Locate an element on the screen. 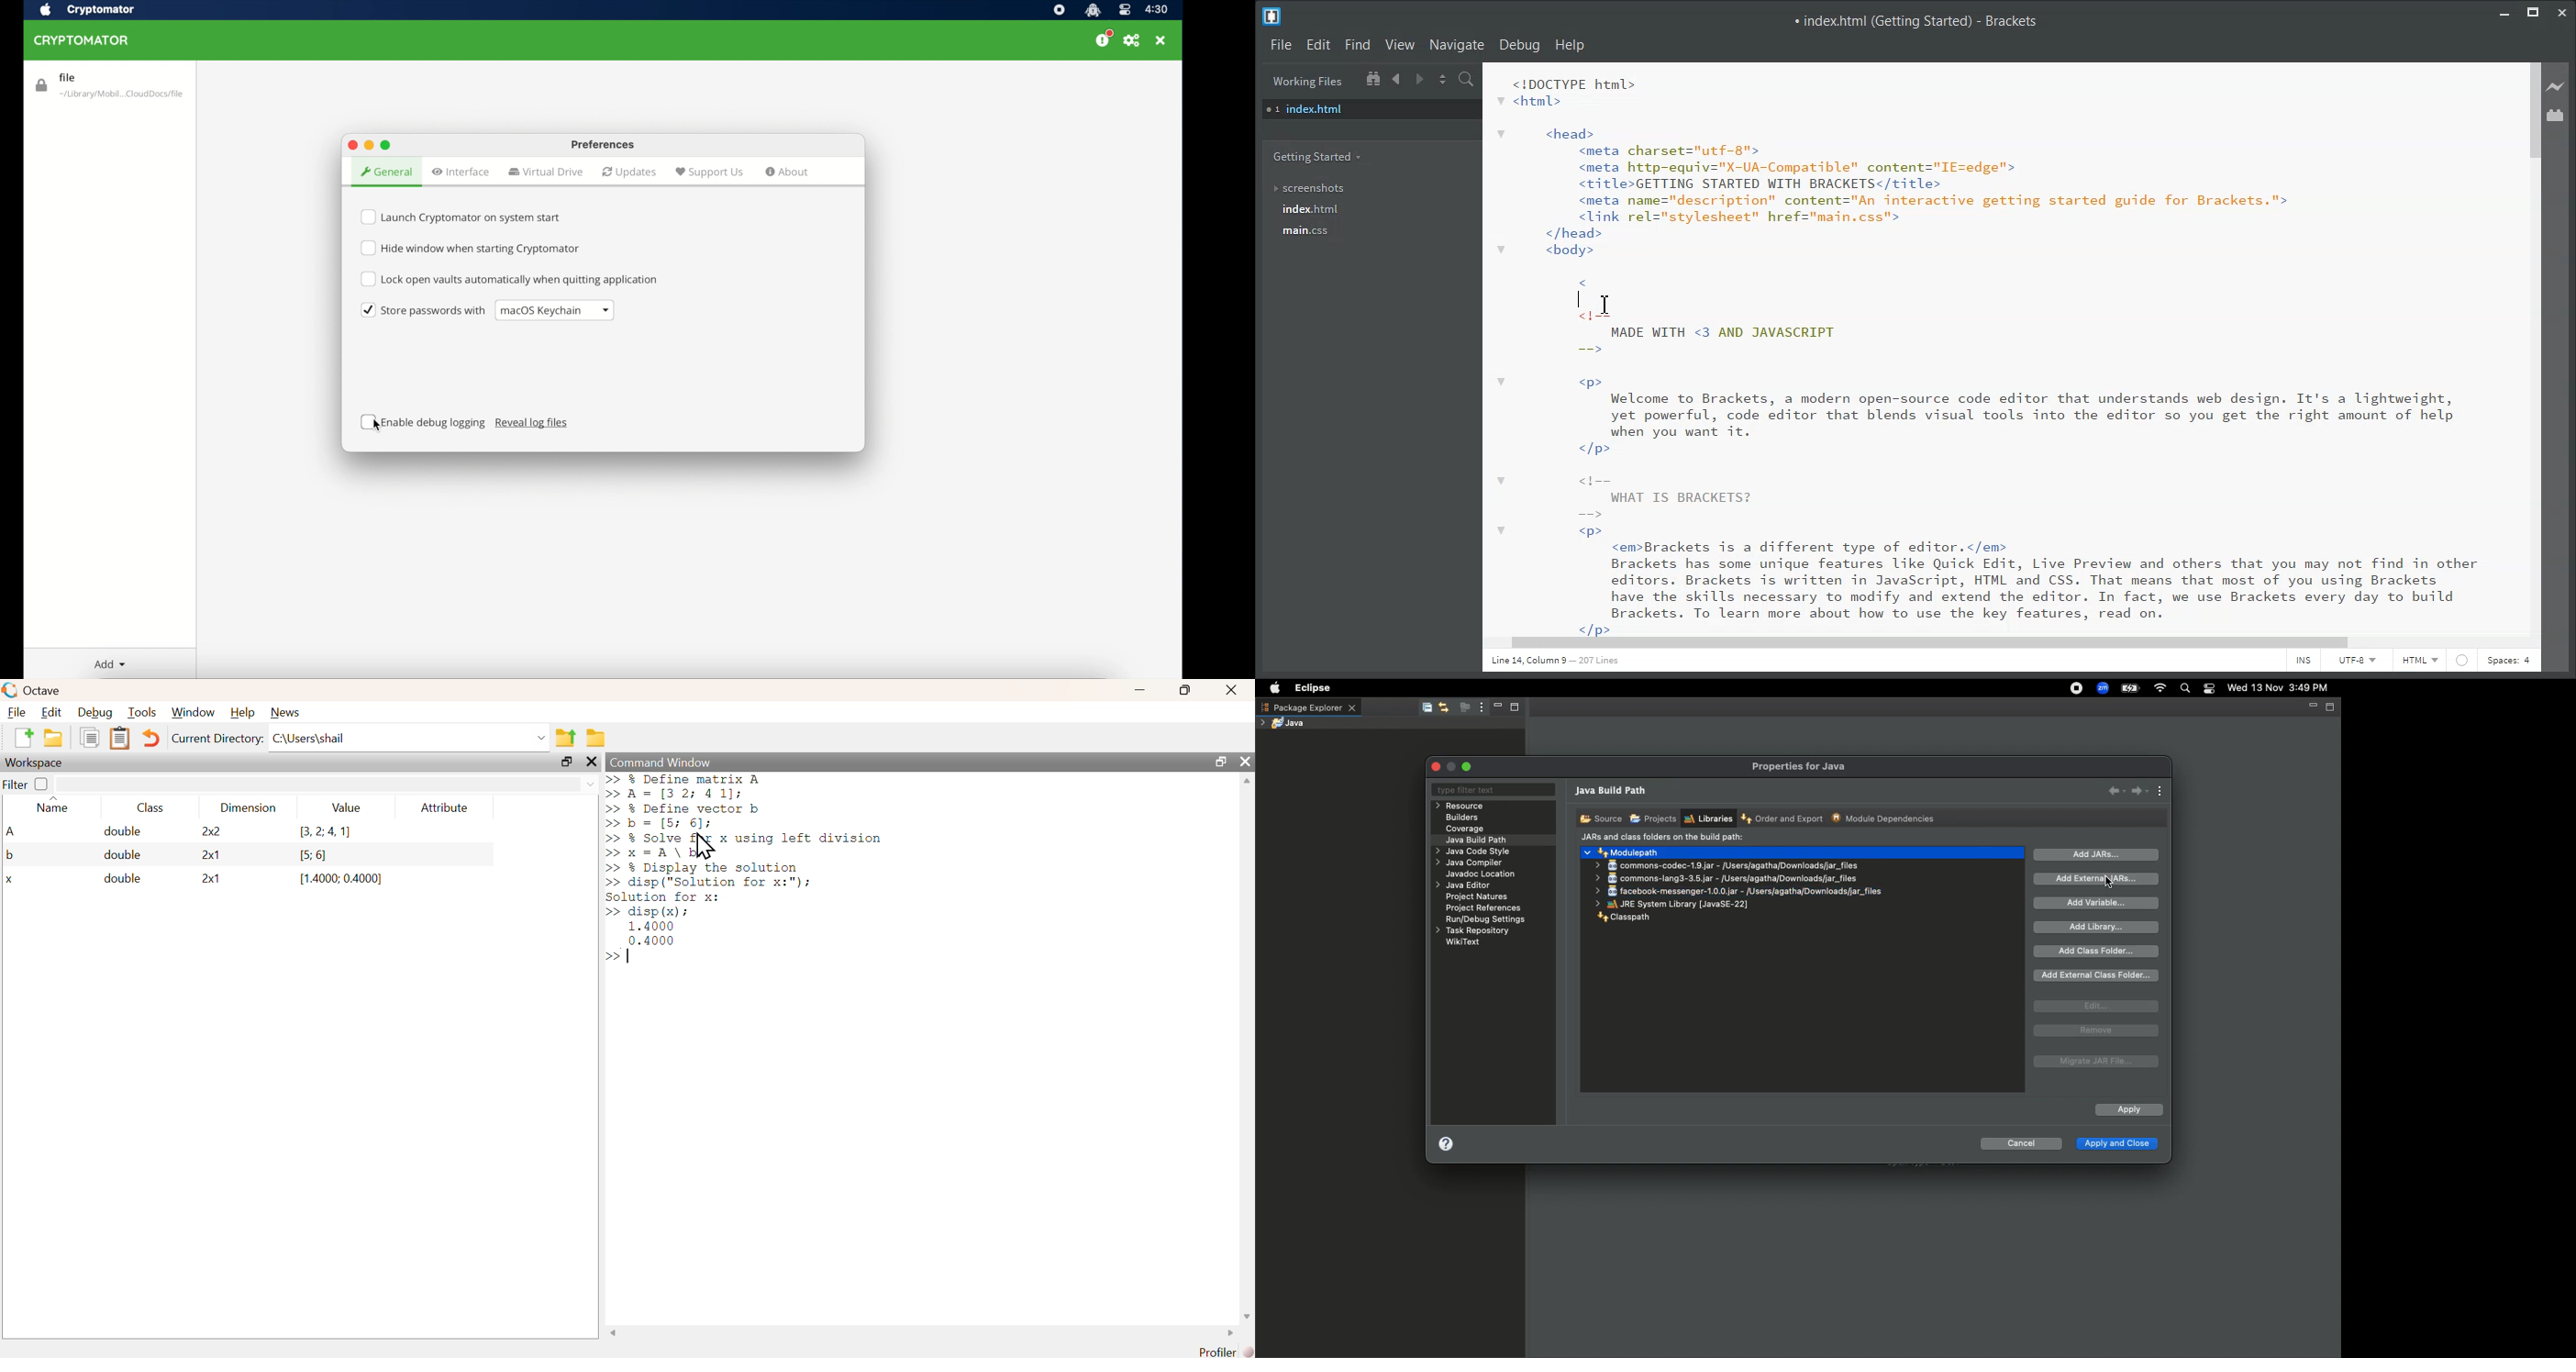 The width and height of the screenshot is (2576, 1372). Apply and close is located at coordinates (2116, 1145).